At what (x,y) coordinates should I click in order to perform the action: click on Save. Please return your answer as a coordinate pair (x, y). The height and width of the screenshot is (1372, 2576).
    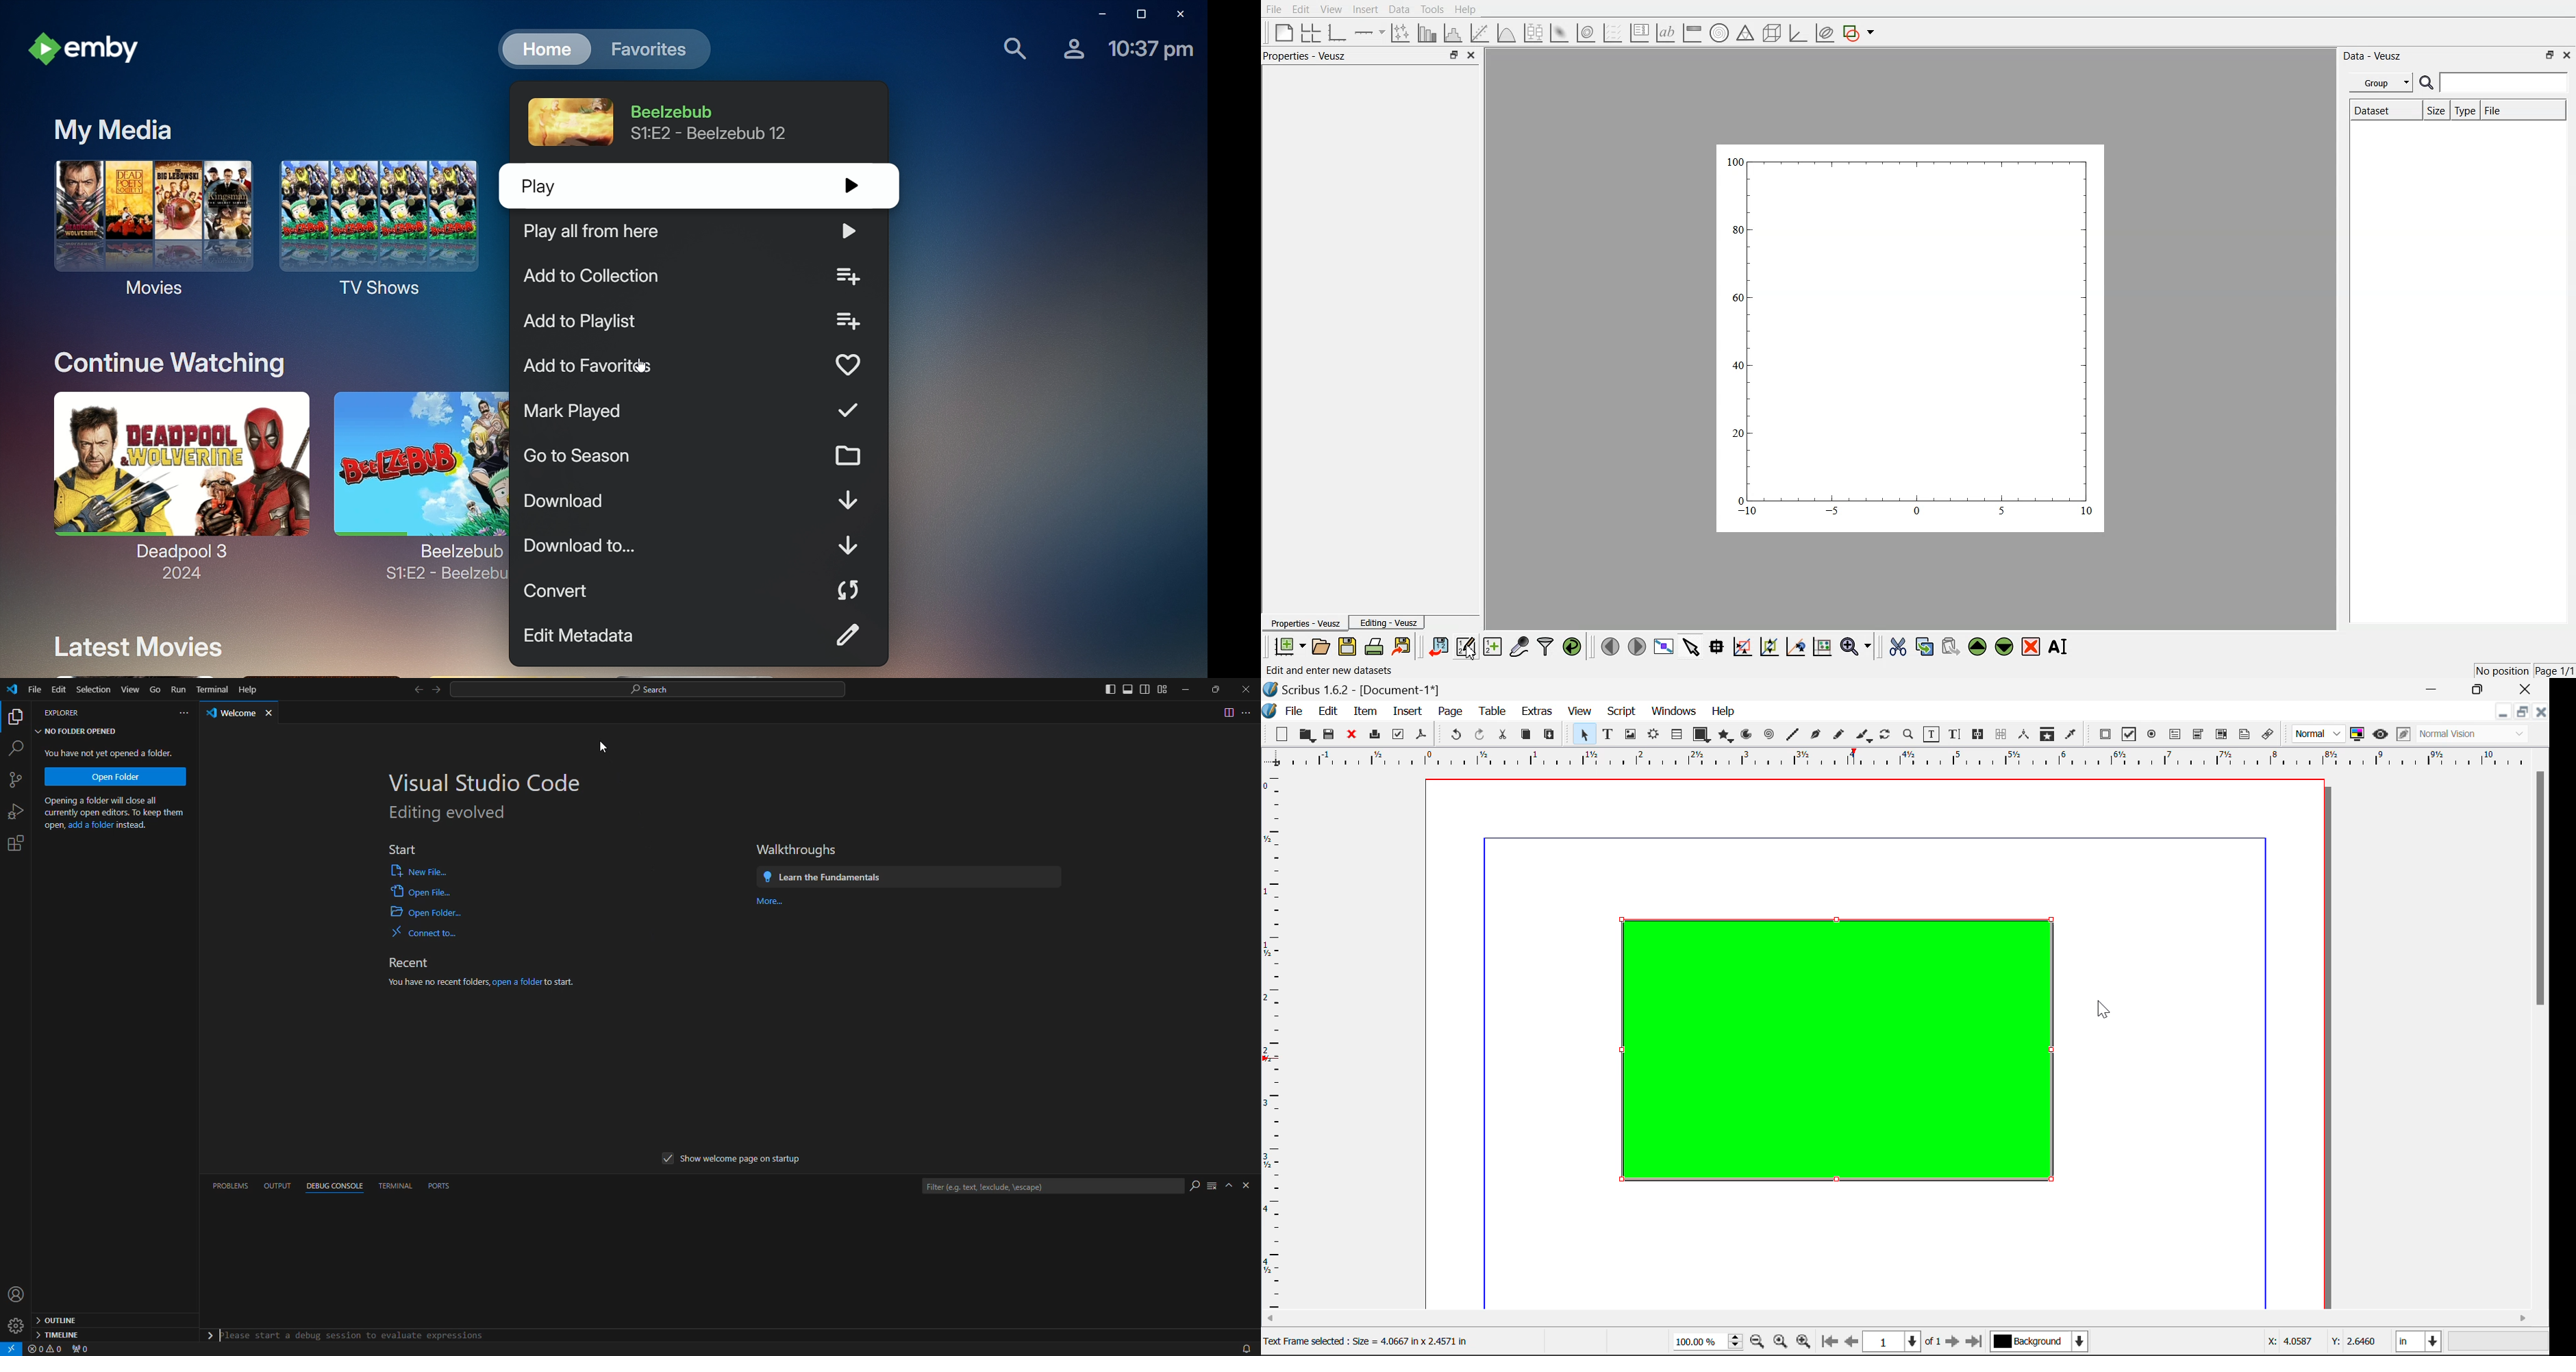
    Looking at the image, I should click on (1330, 734).